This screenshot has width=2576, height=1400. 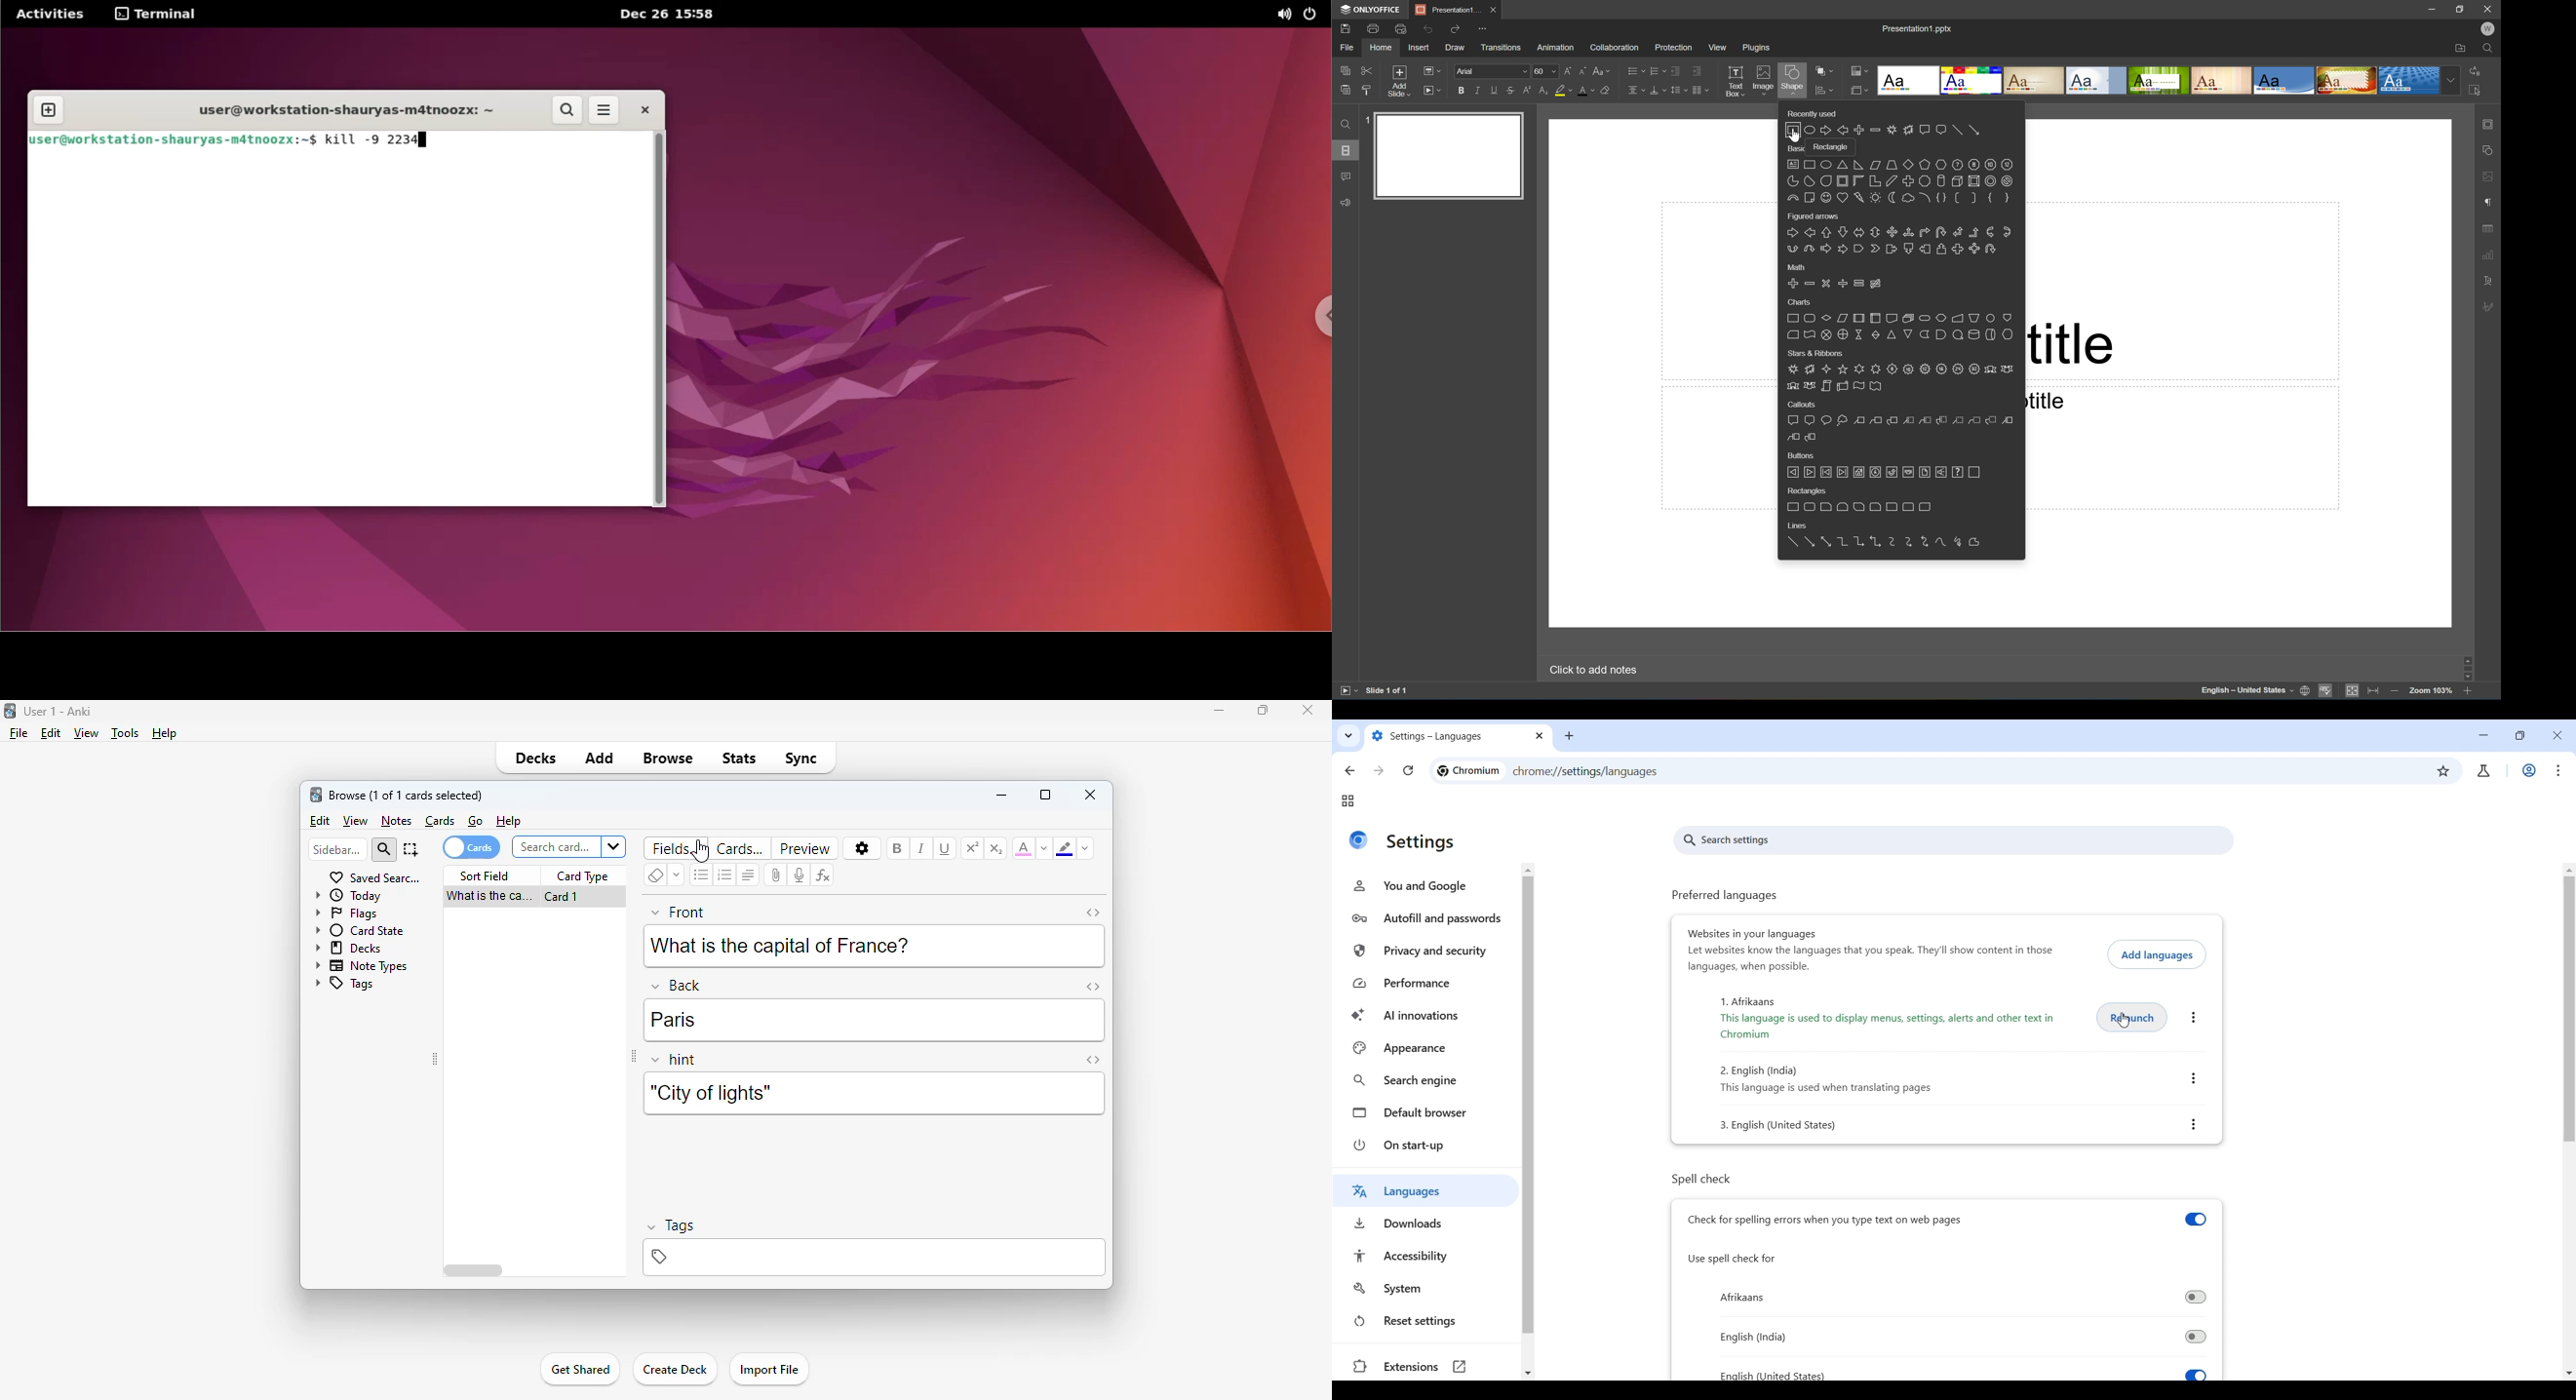 I want to click on minimize, so click(x=1001, y=794).